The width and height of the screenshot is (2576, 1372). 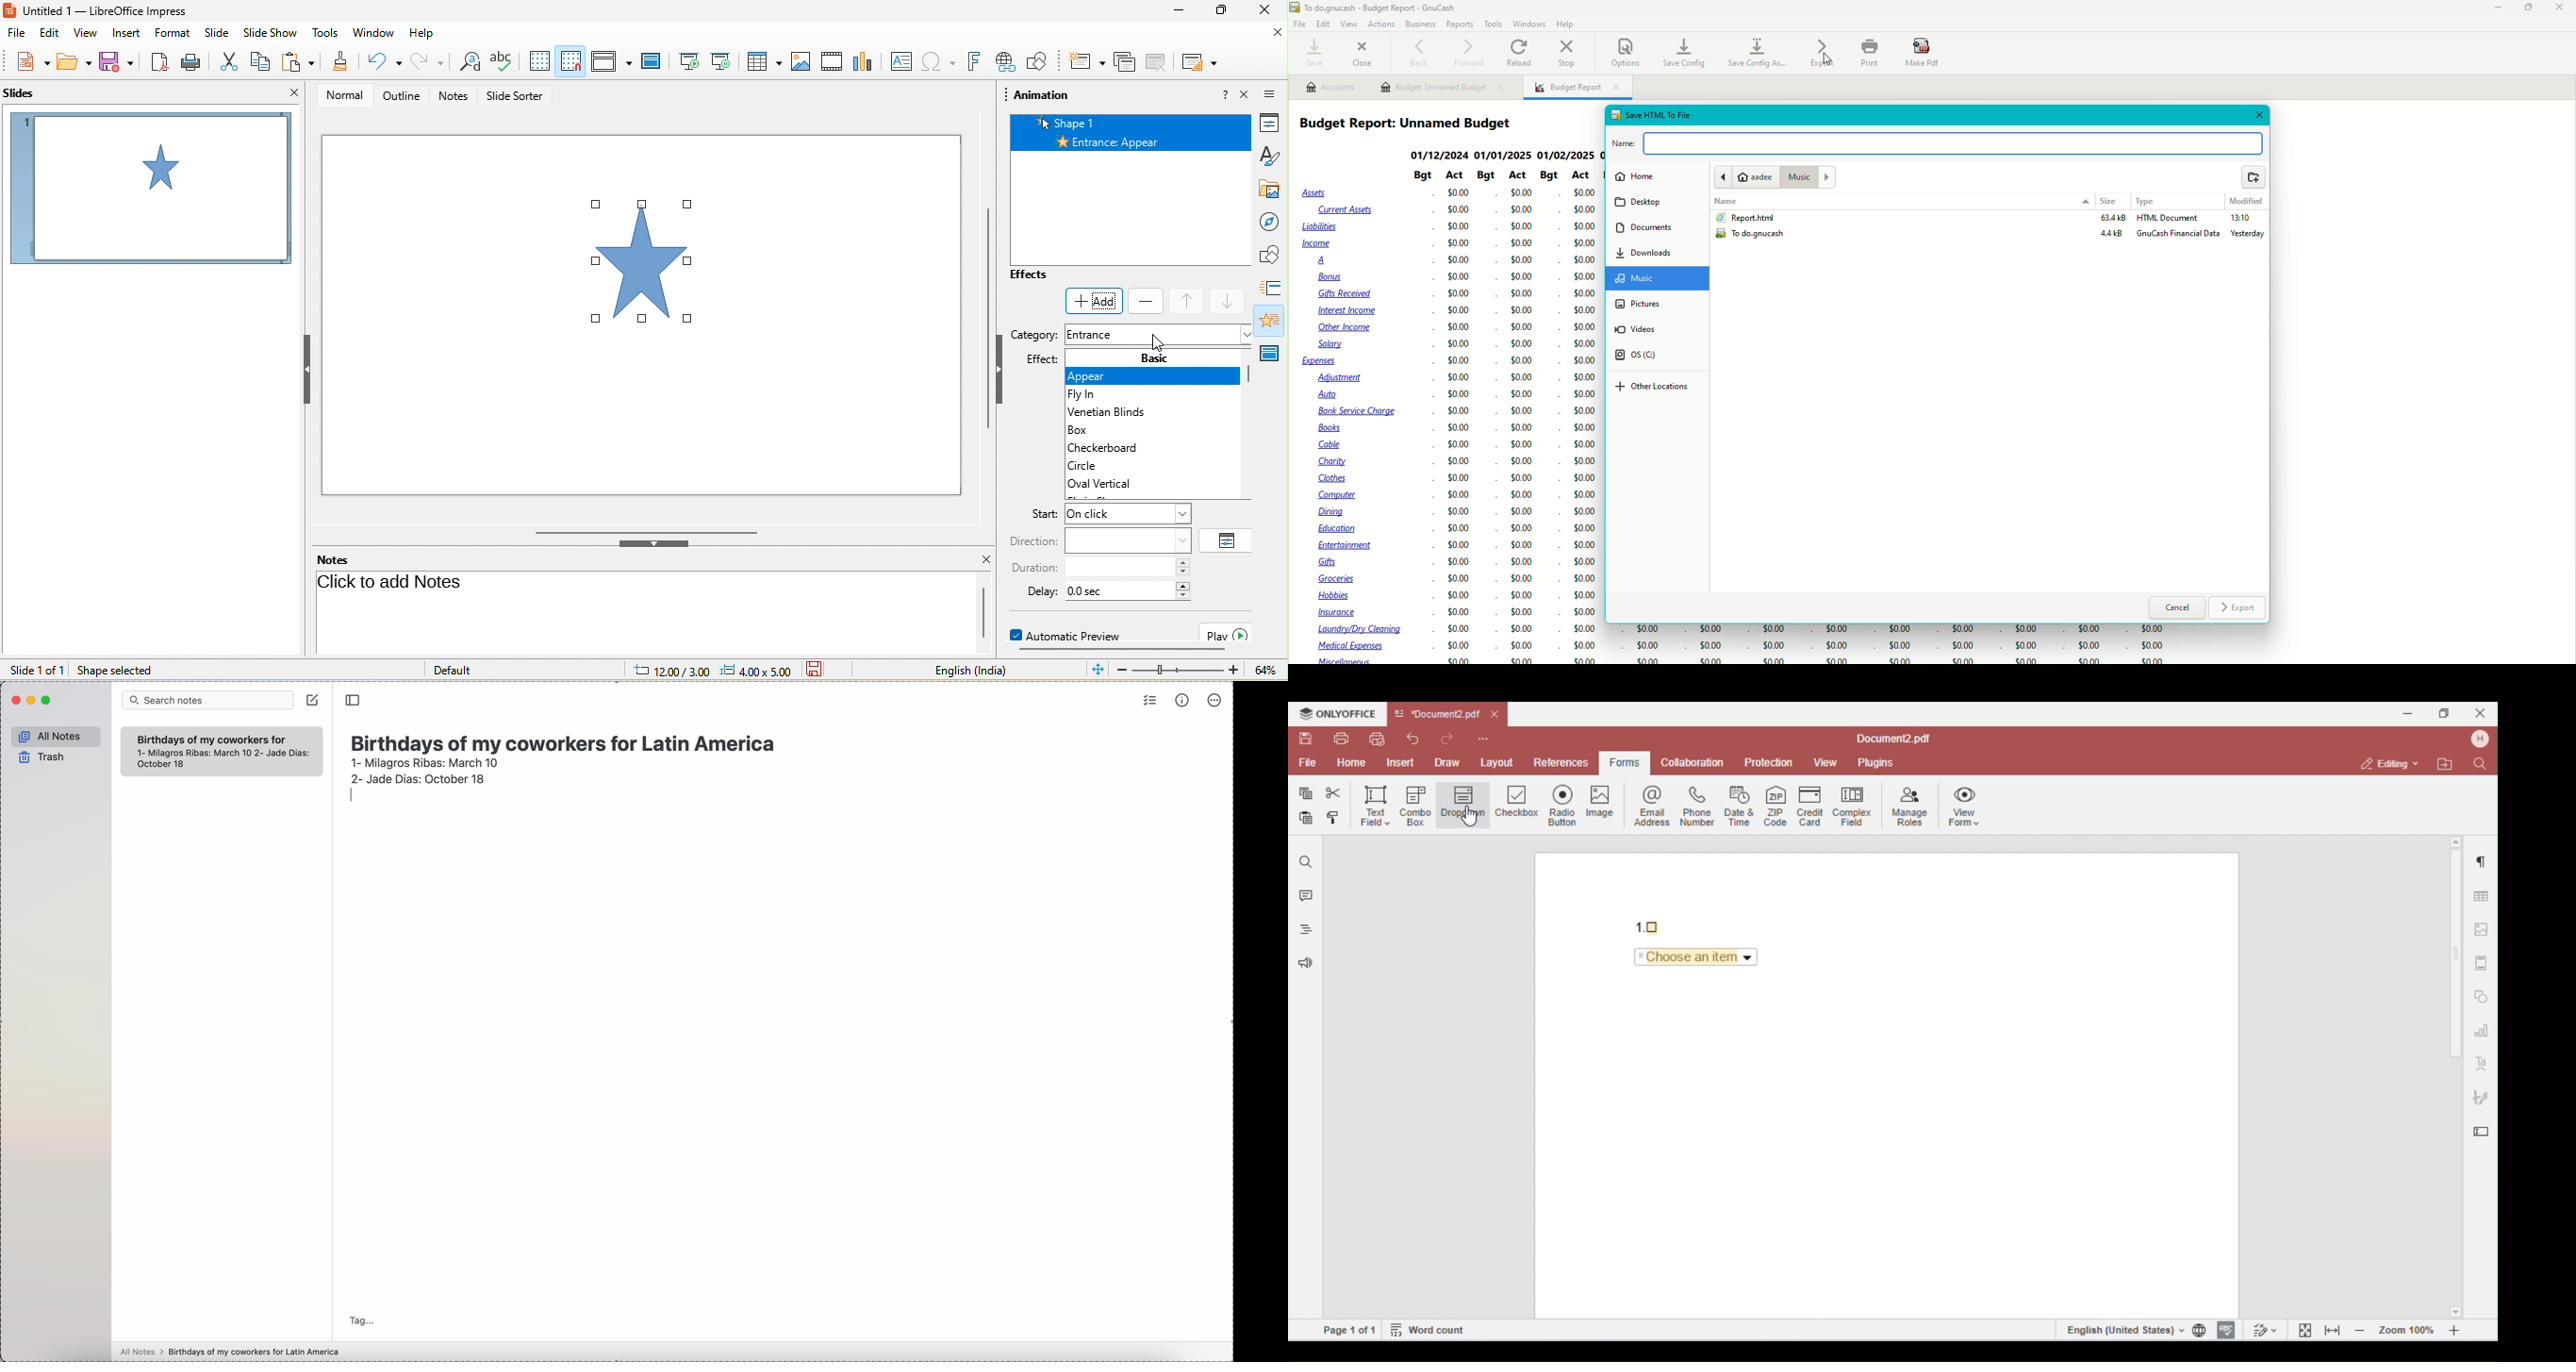 What do you see at coordinates (1381, 23) in the screenshot?
I see `Actions` at bounding box center [1381, 23].